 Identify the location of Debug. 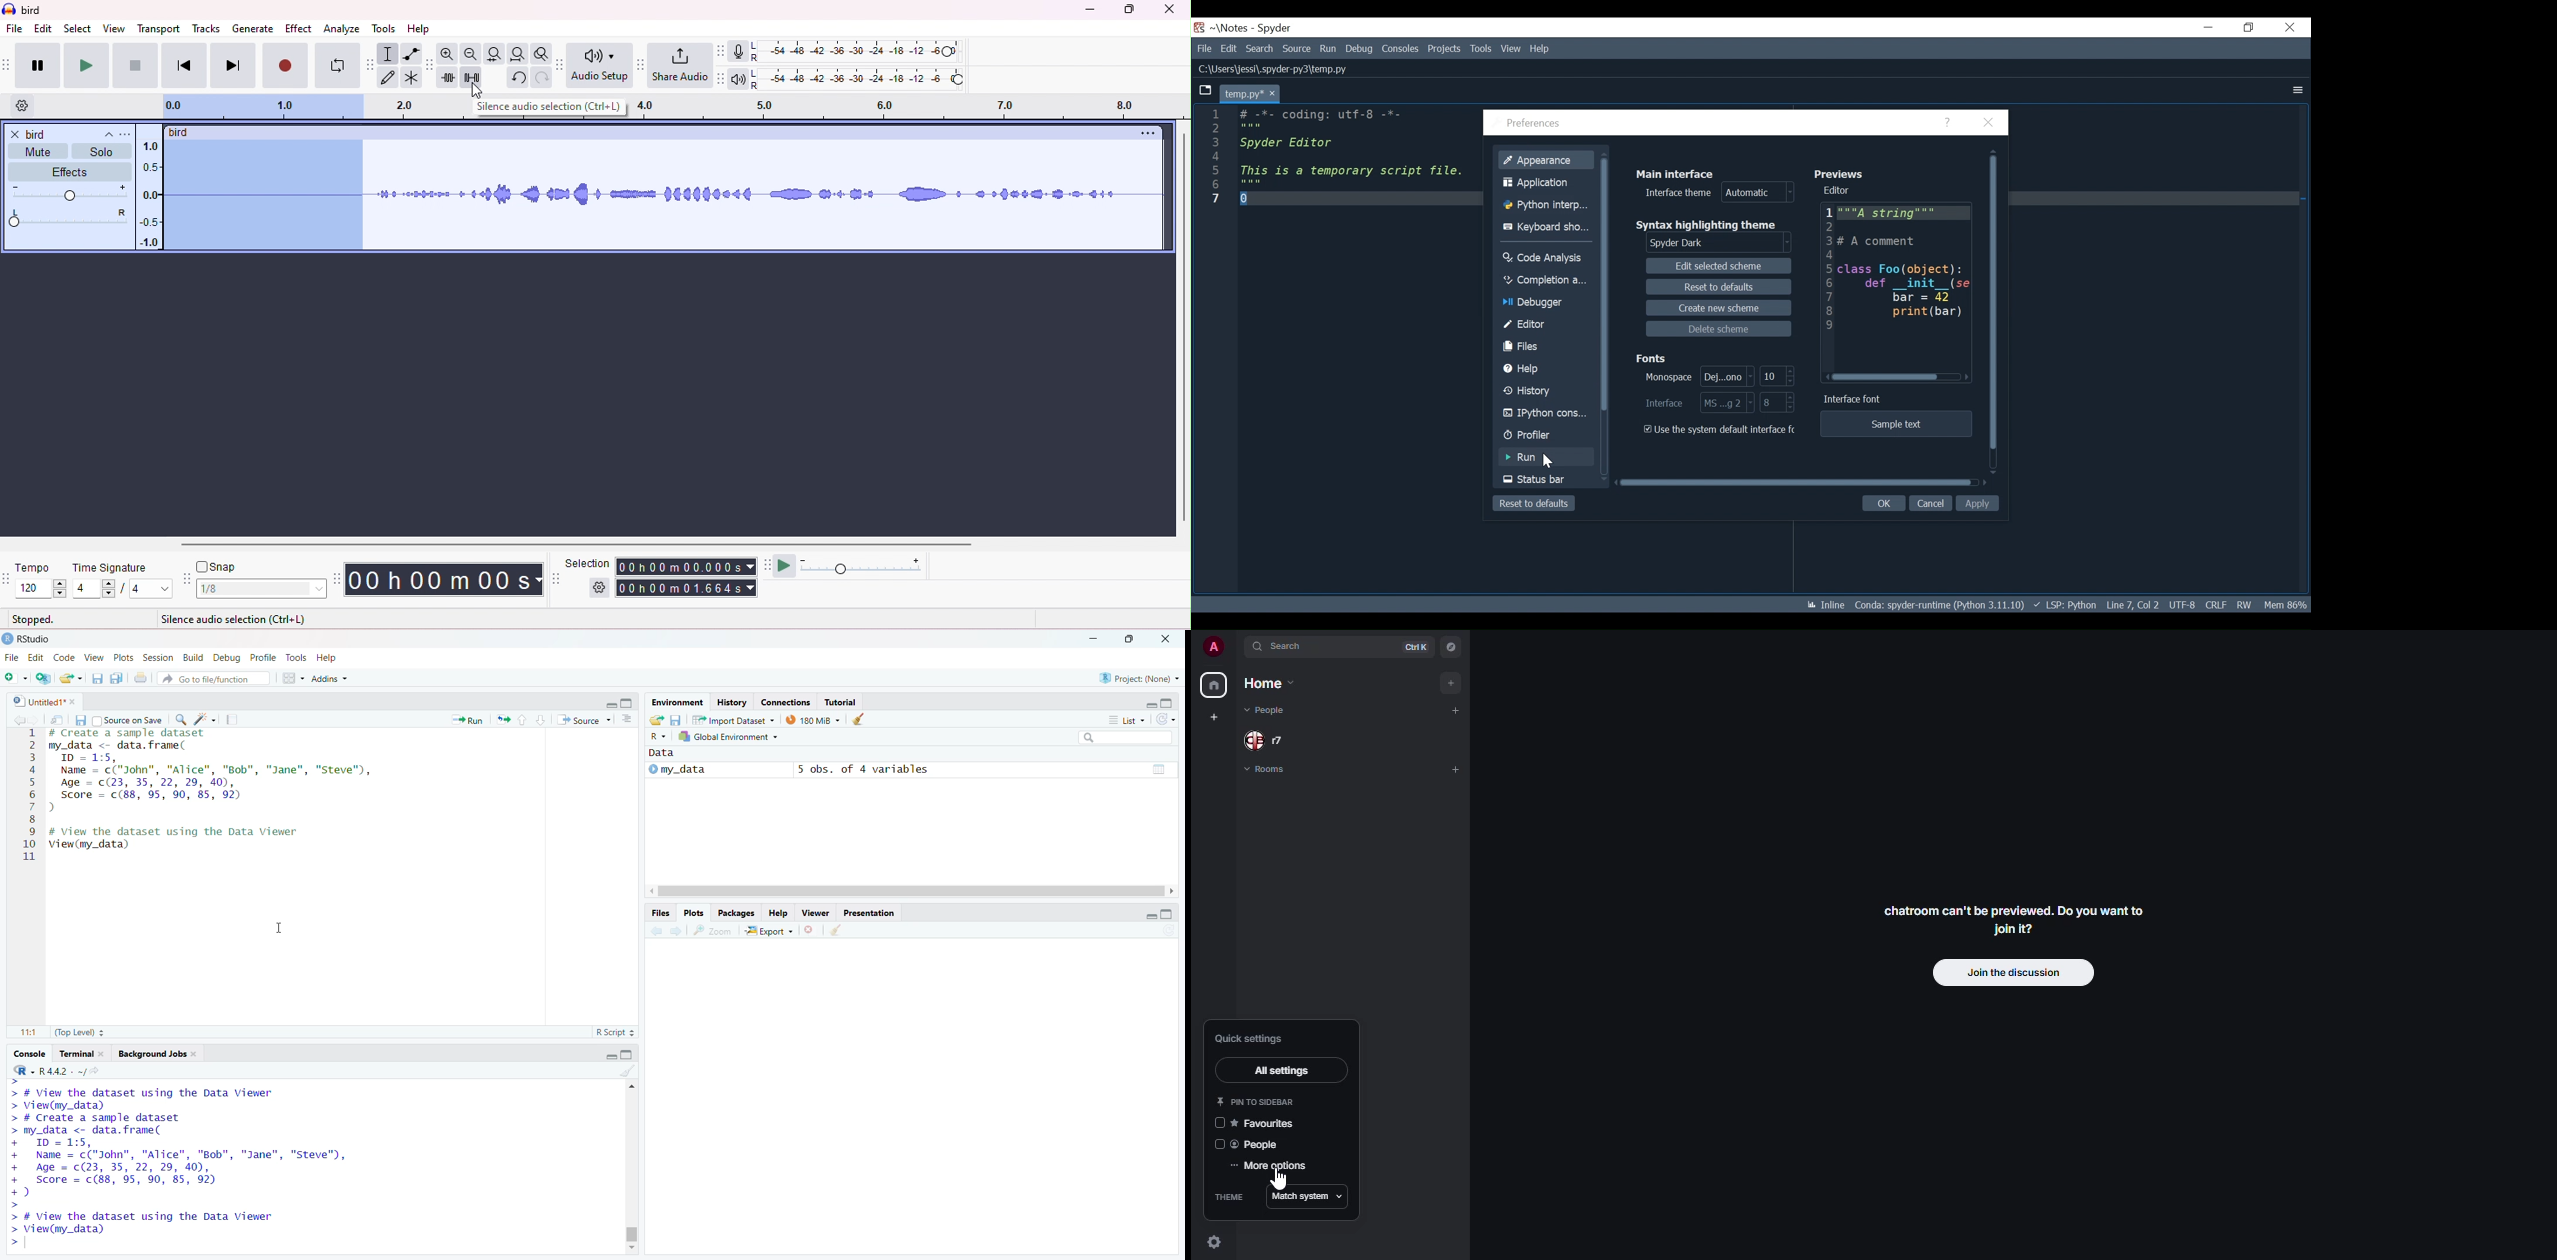
(227, 658).